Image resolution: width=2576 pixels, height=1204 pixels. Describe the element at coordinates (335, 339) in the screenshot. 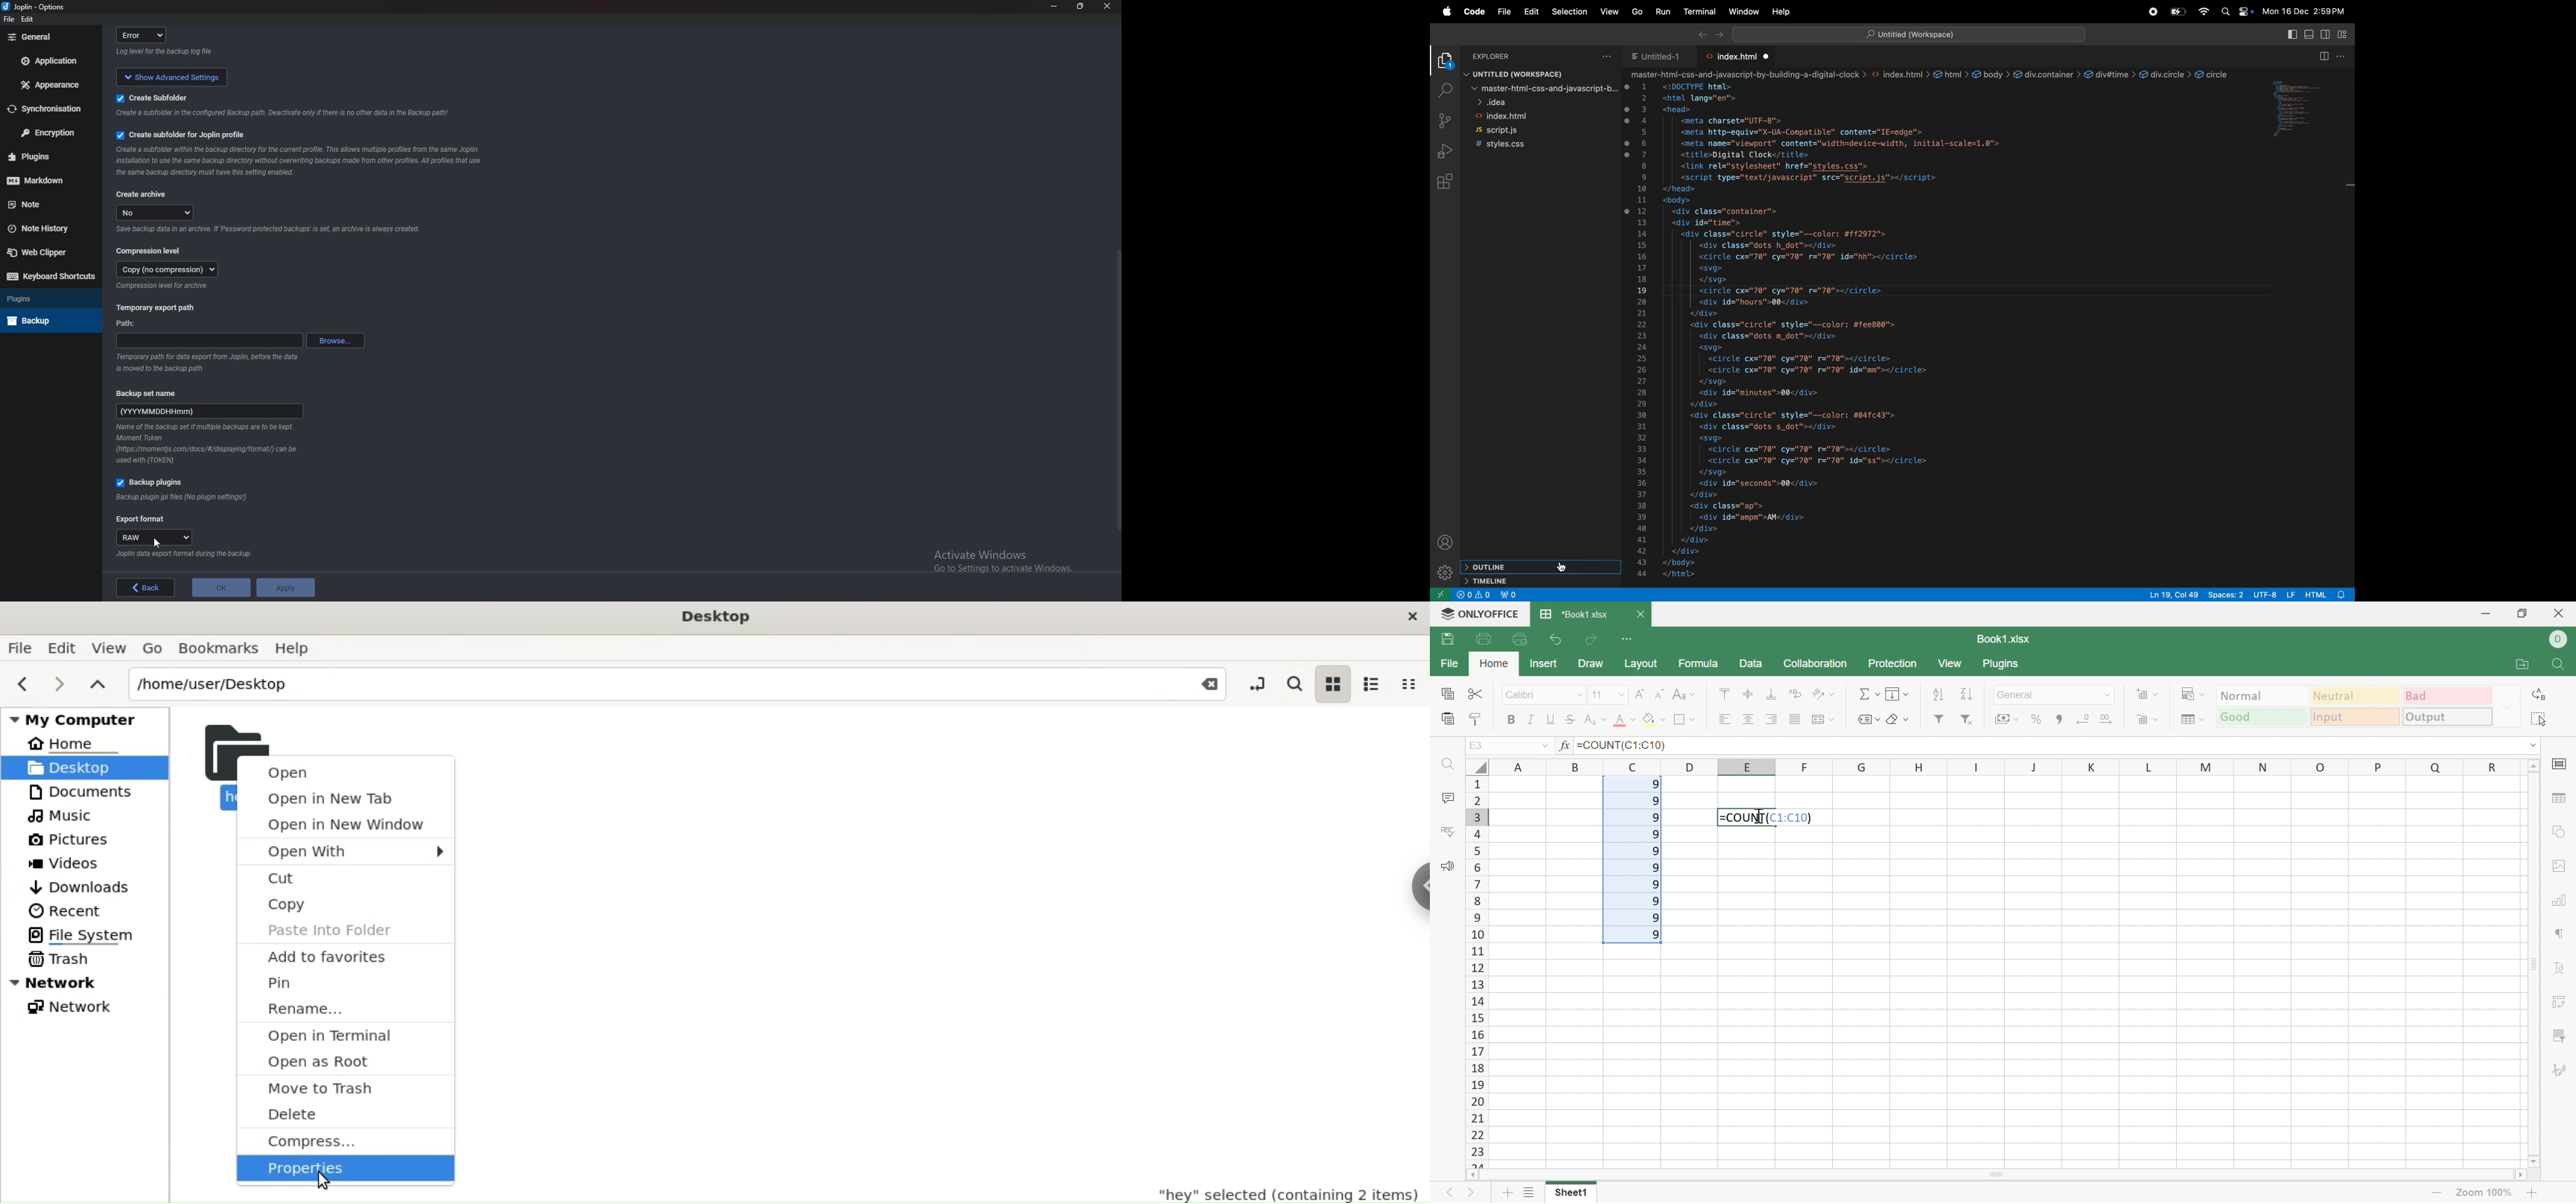

I see `Browse` at that location.